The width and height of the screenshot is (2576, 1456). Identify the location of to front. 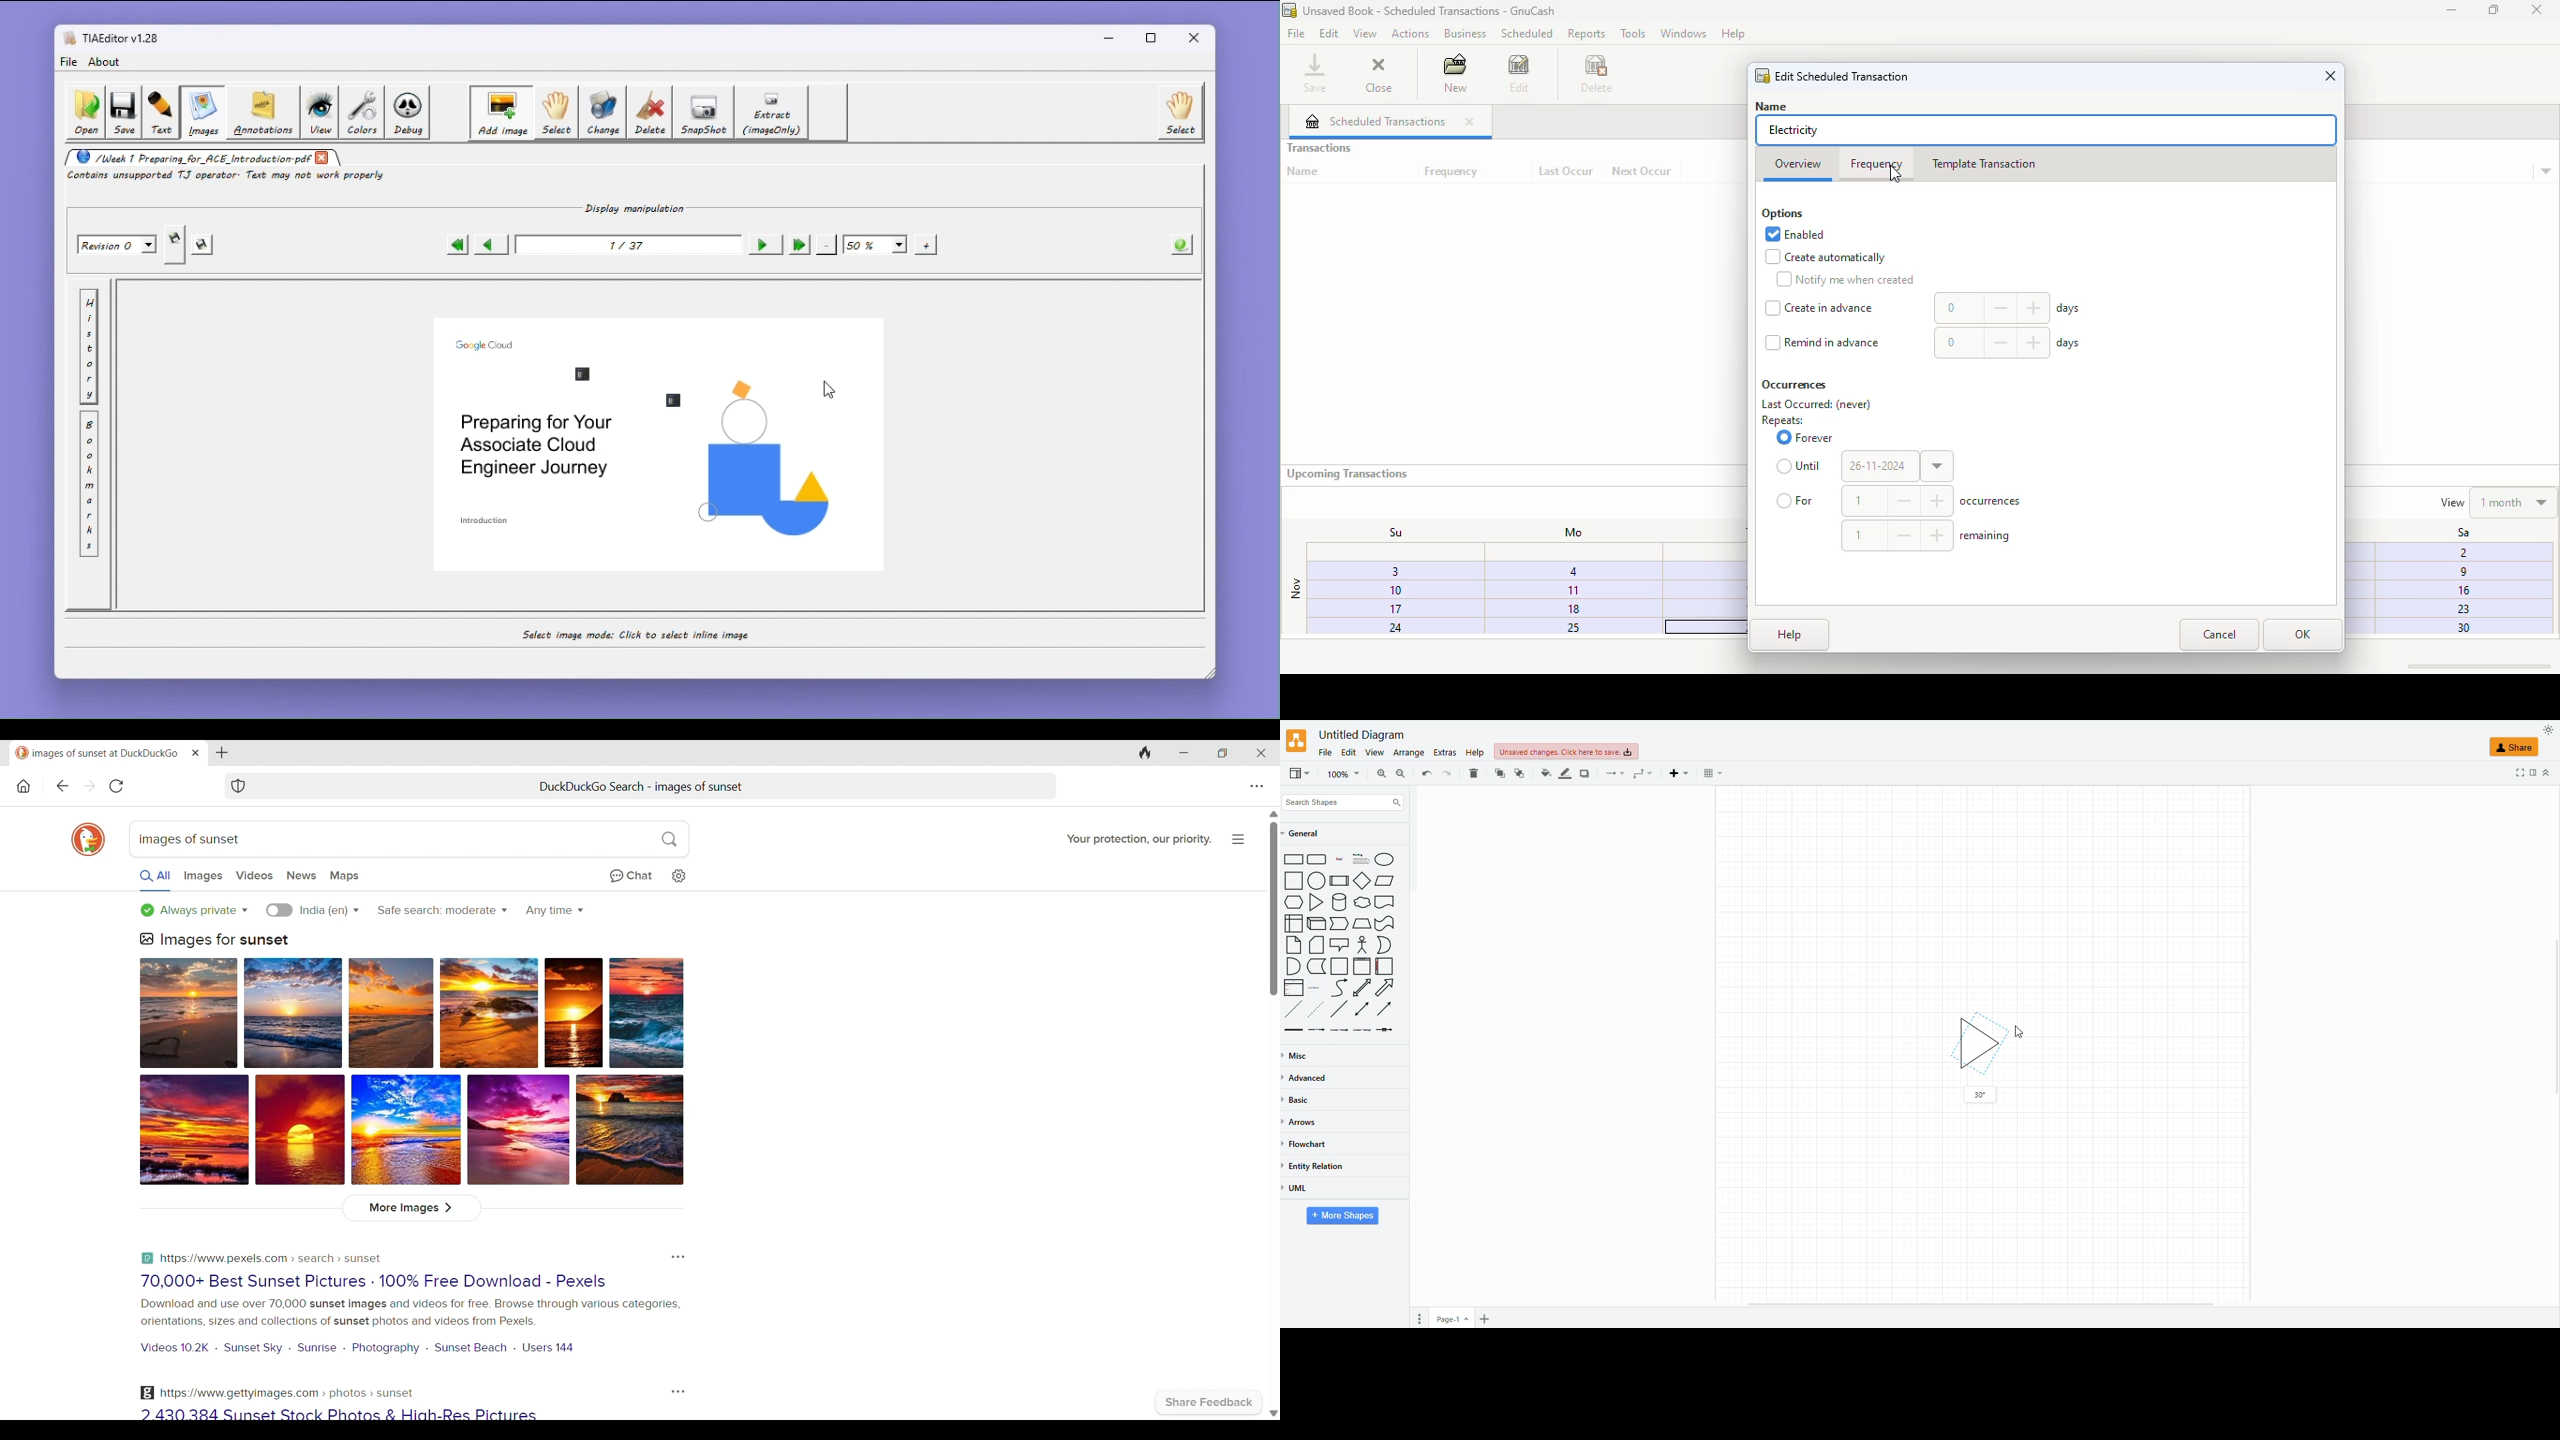
(1520, 771).